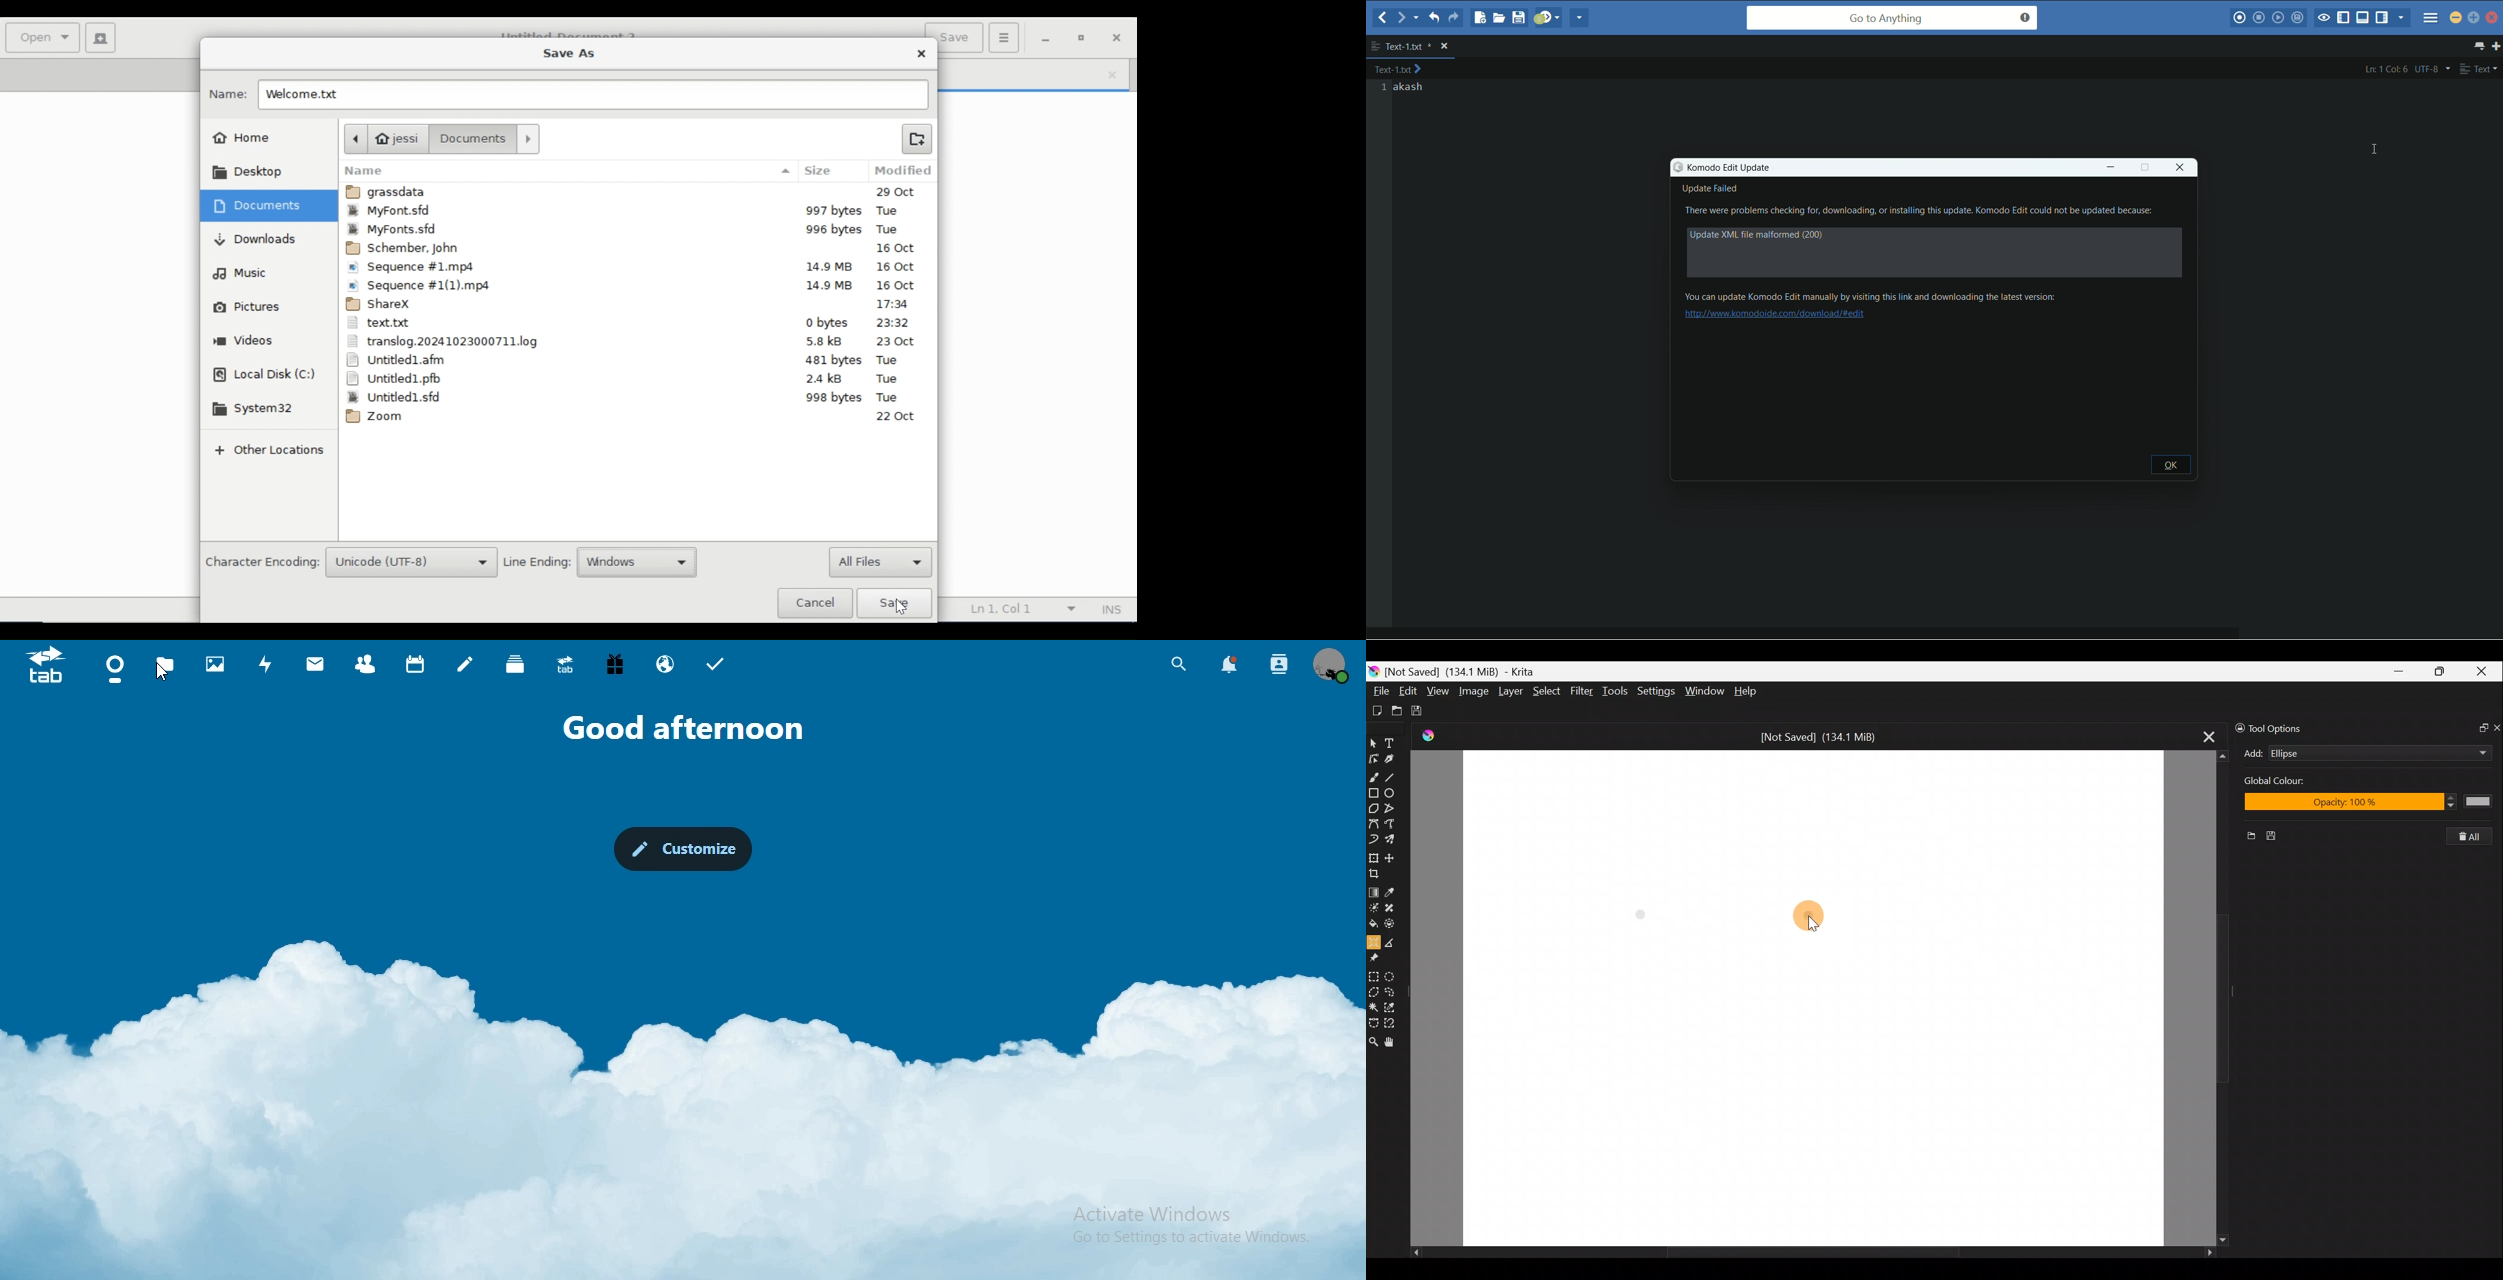 The height and width of the screenshot is (1288, 2520). I want to click on ShareX 17:34, so click(635, 305).